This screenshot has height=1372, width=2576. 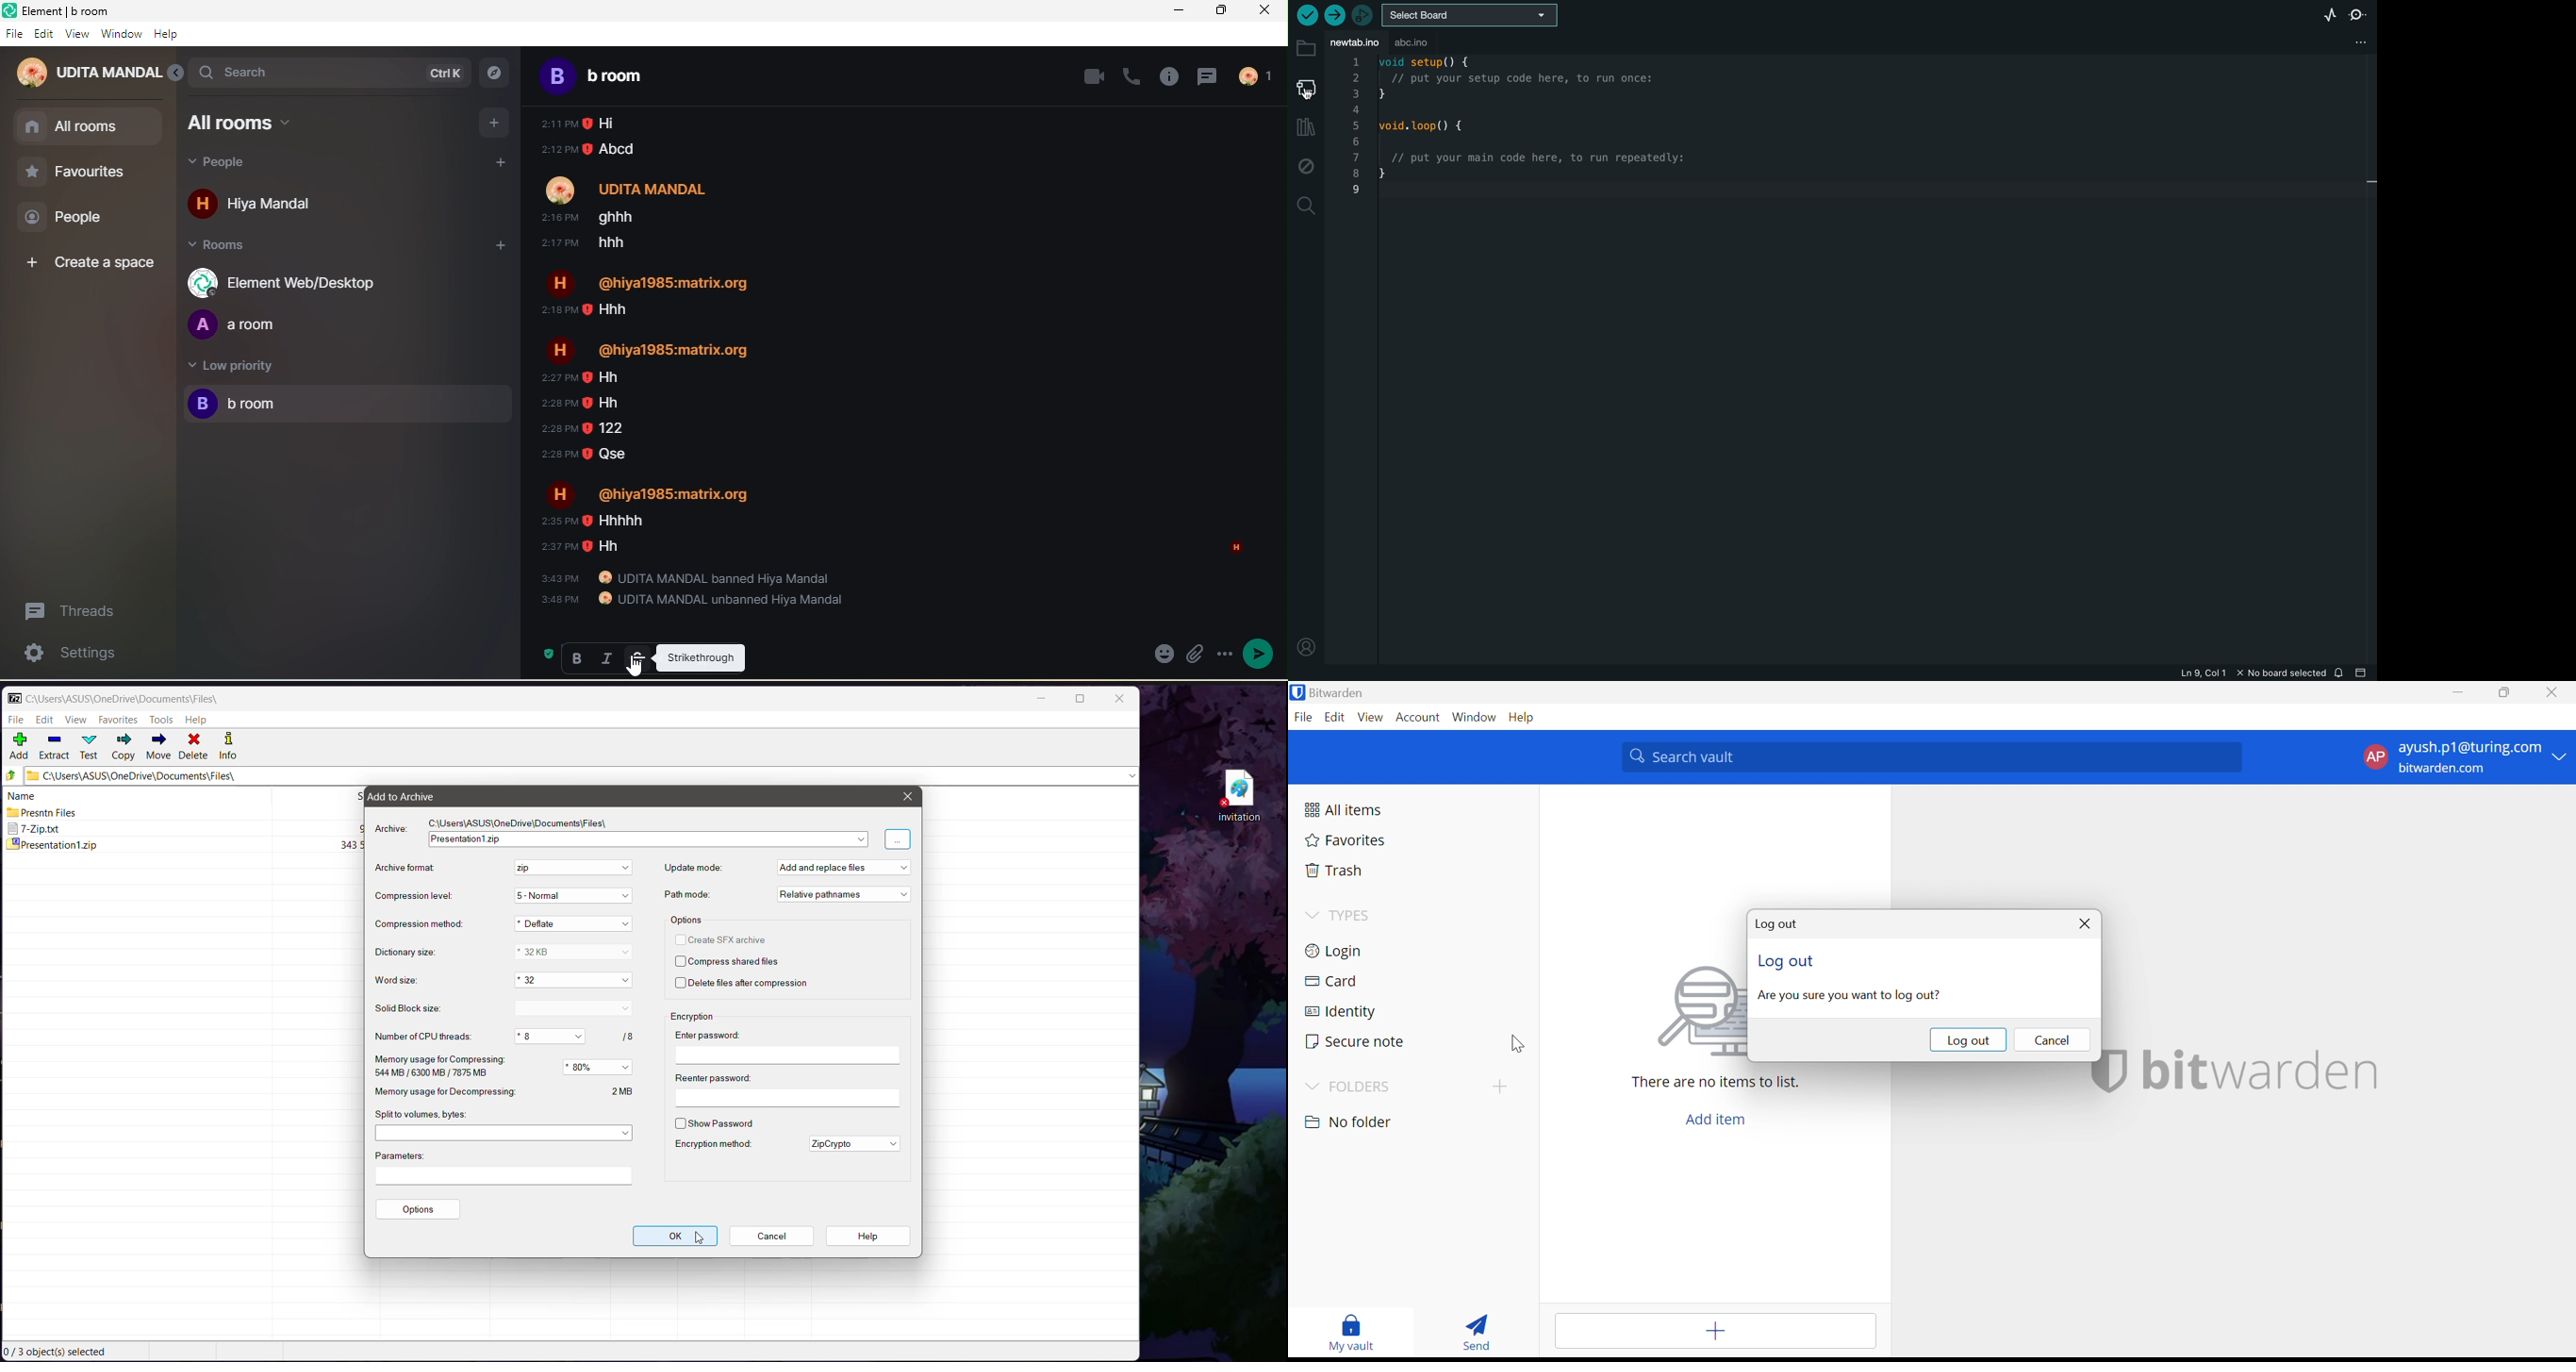 What do you see at coordinates (119, 721) in the screenshot?
I see `Favorites` at bounding box center [119, 721].